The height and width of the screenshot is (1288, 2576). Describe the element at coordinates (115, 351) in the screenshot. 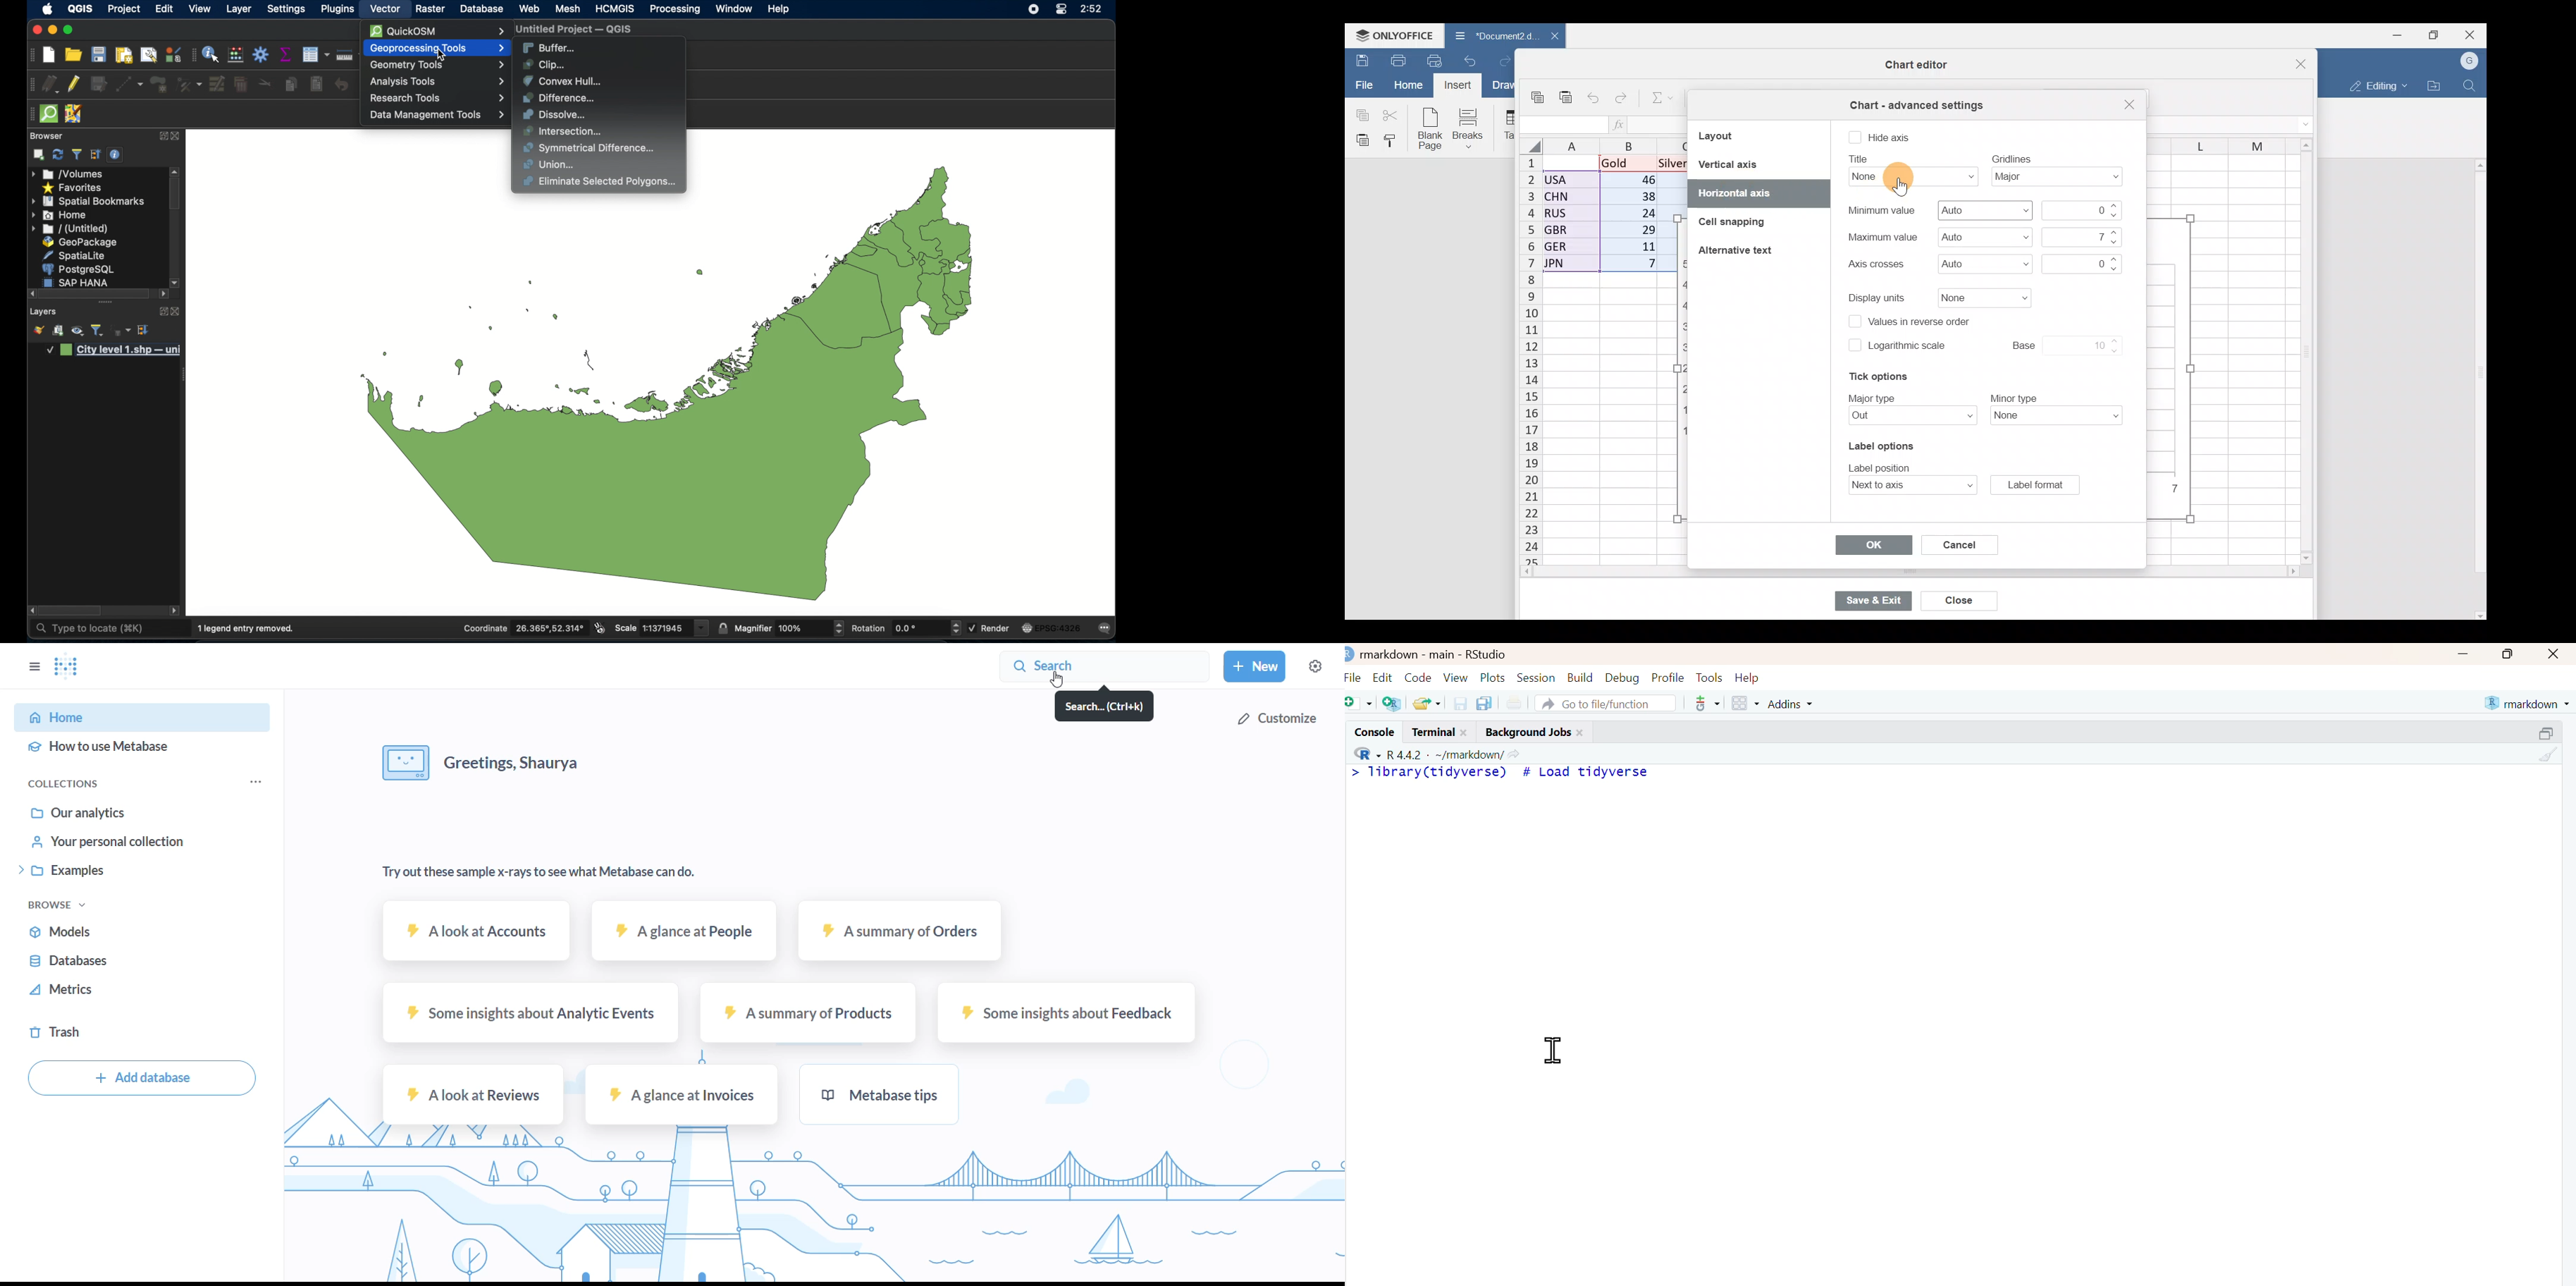

I see `layer 1` at that location.